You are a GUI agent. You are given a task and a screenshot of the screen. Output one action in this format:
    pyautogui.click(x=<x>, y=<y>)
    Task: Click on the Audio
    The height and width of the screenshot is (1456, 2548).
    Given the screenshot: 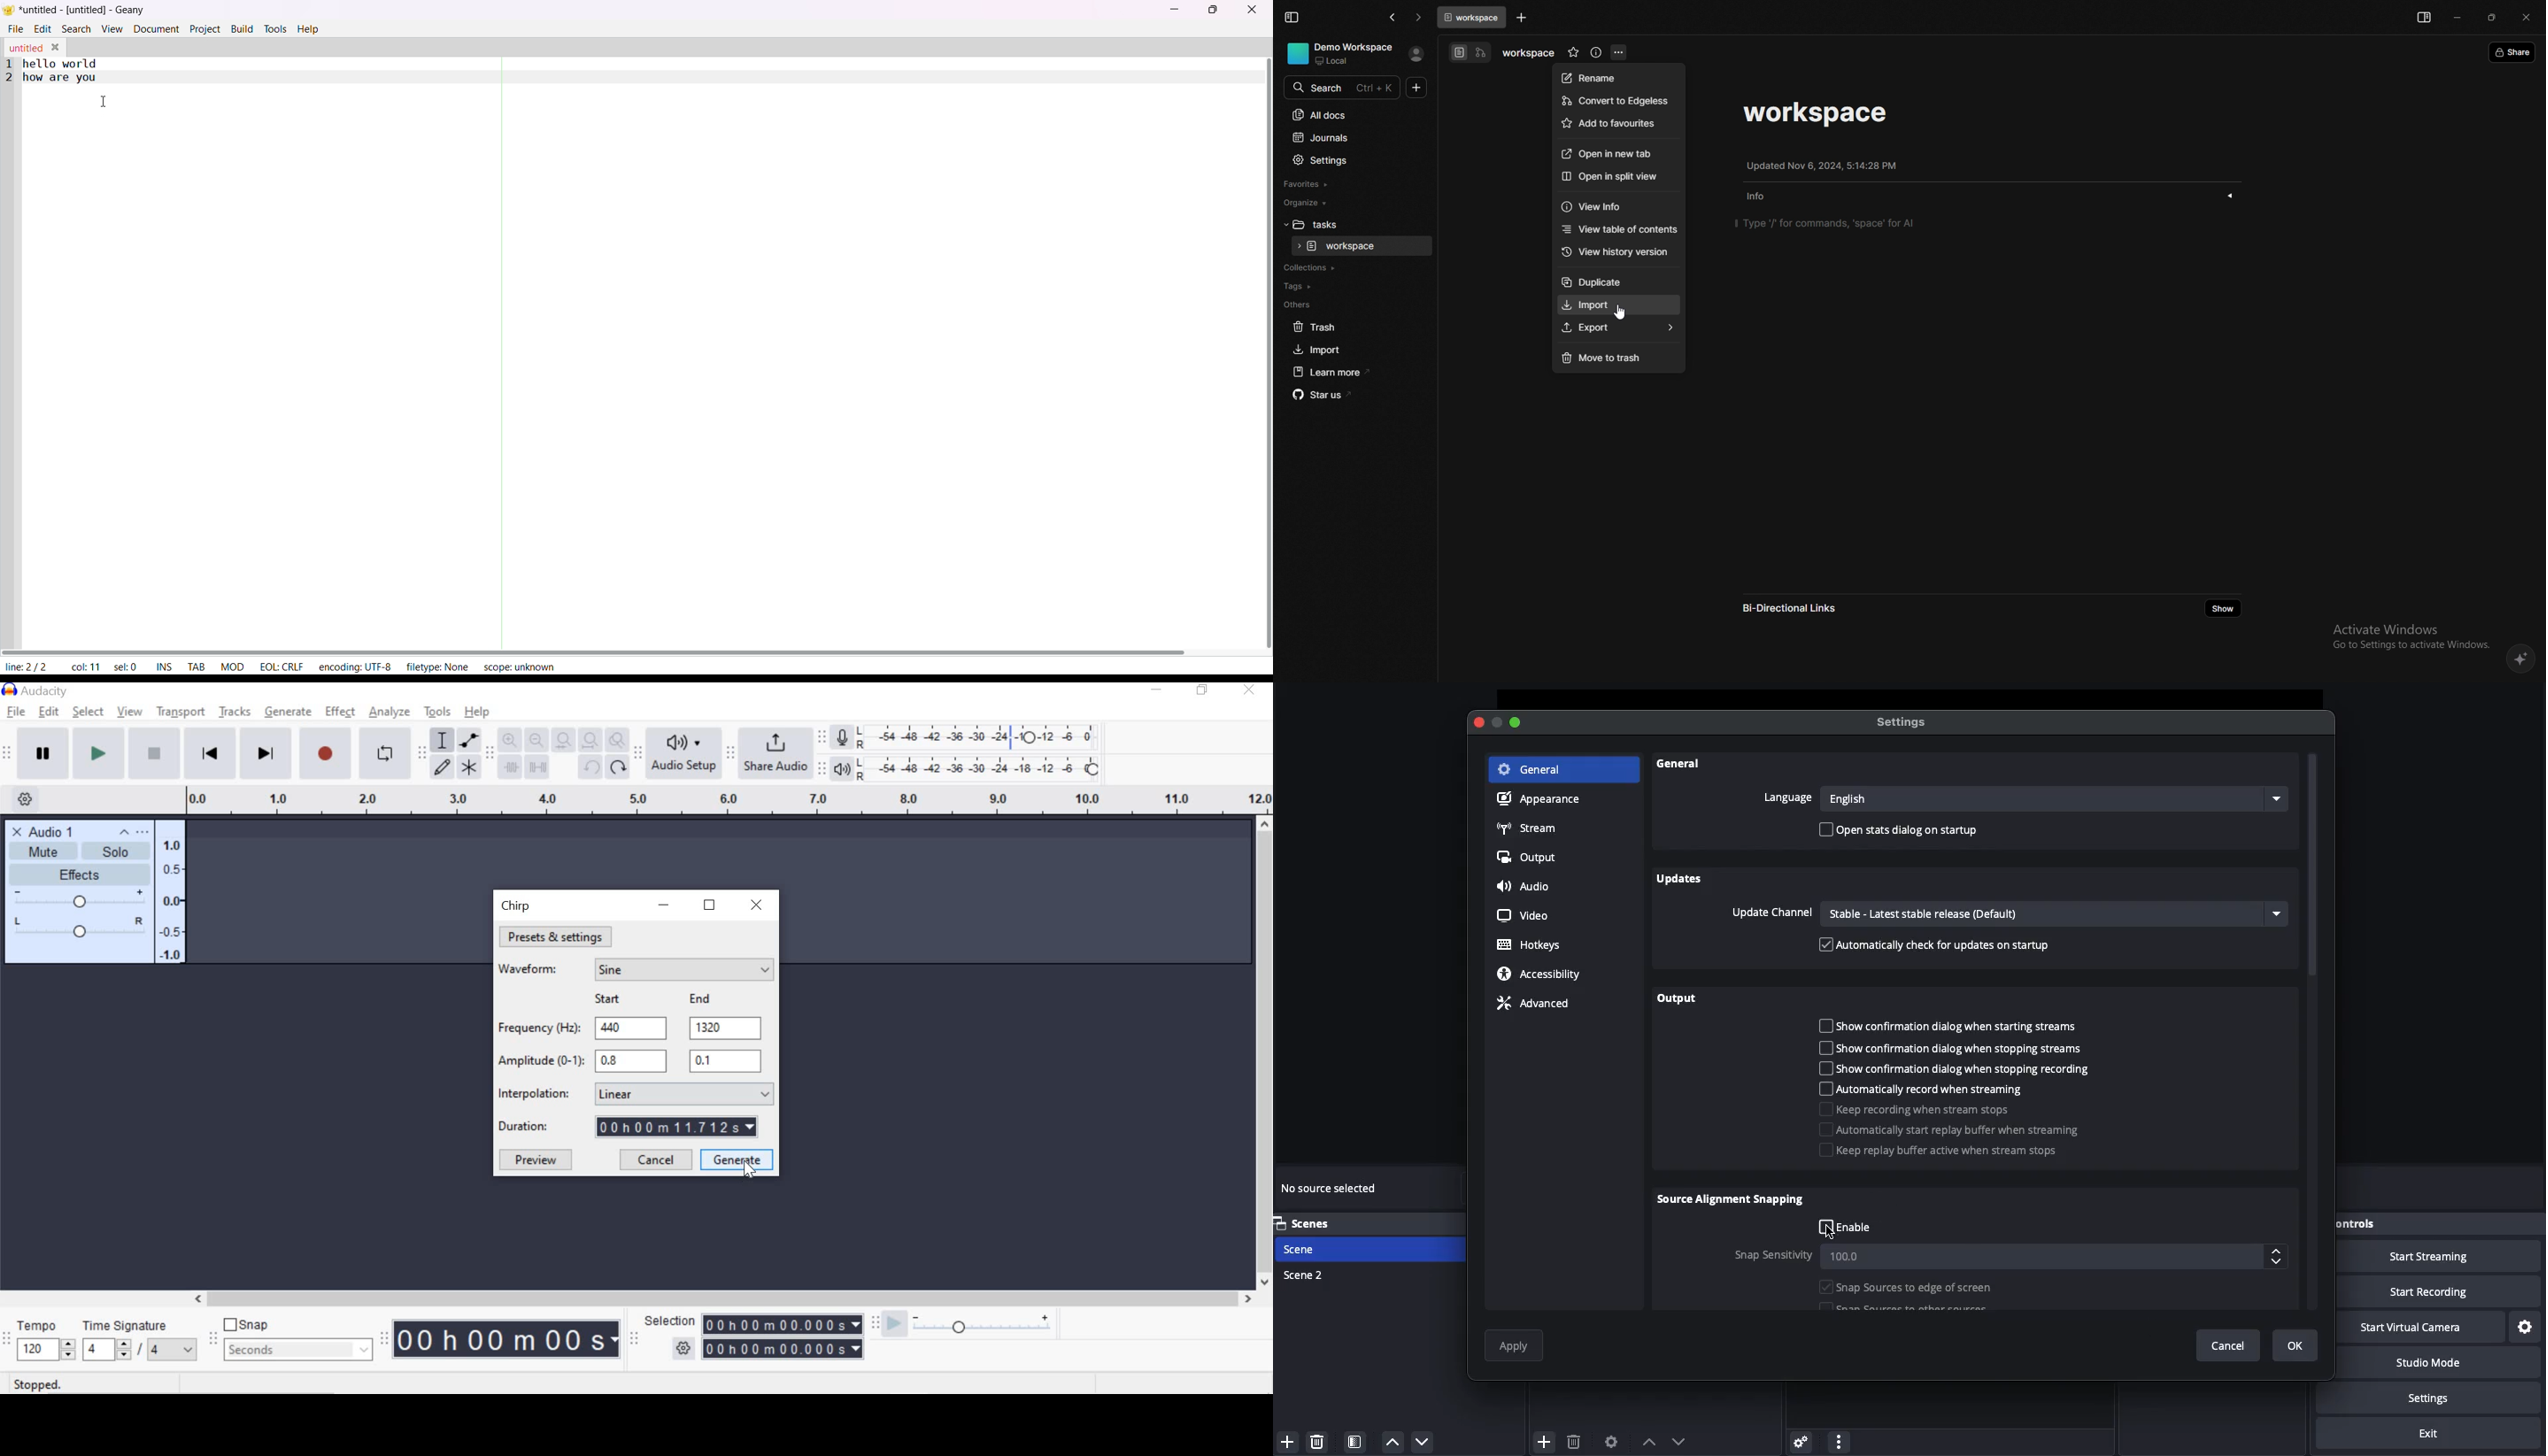 What is the action you would take?
    pyautogui.click(x=1530, y=888)
    